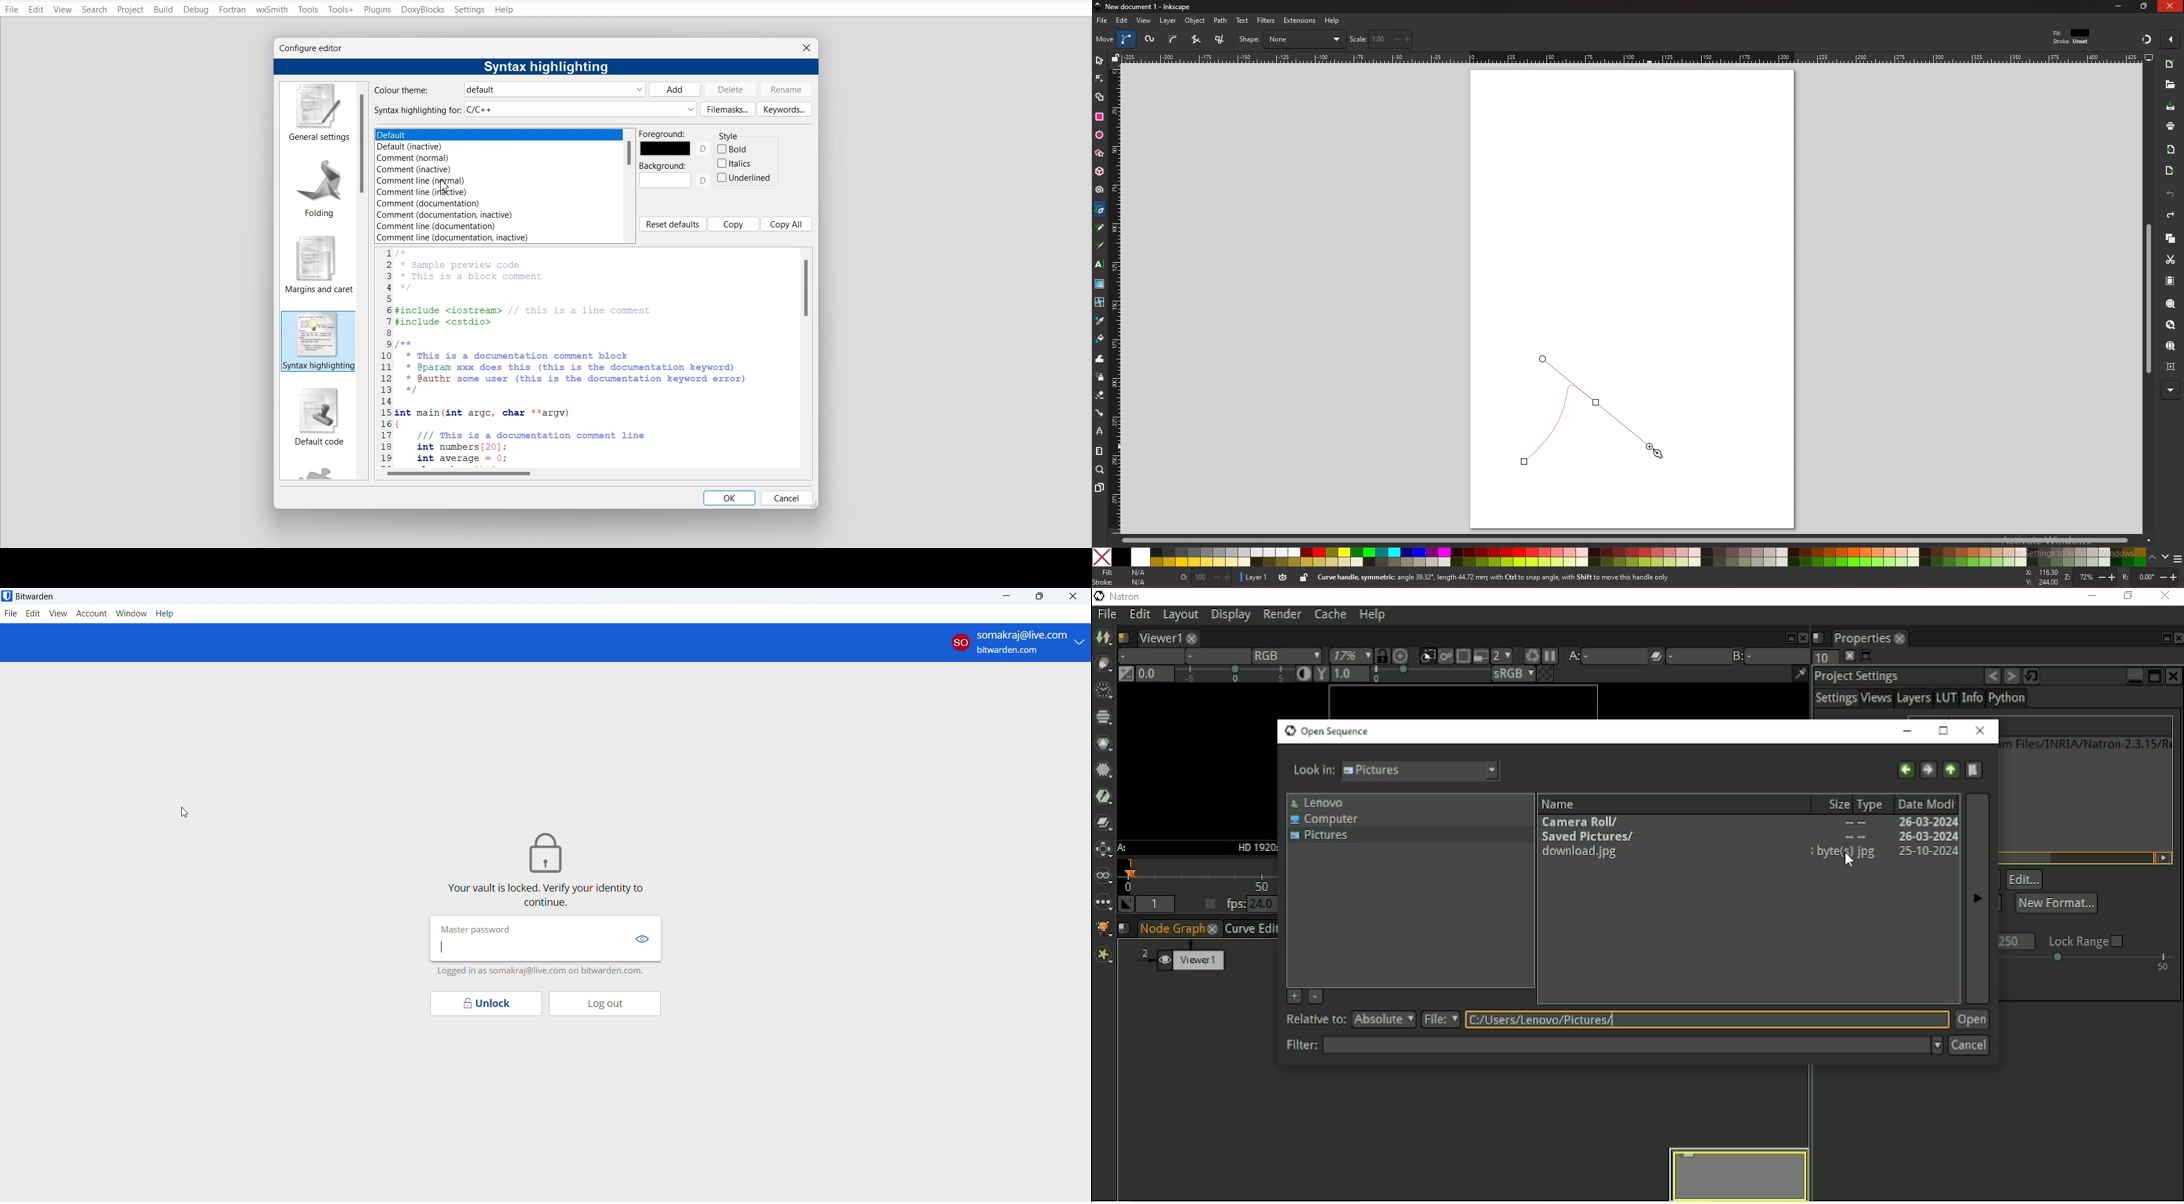 This screenshot has width=2184, height=1204. What do you see at coordinates (317, 112) in the screenshot?
I see `General Settings` at bounding box center [317, 112].